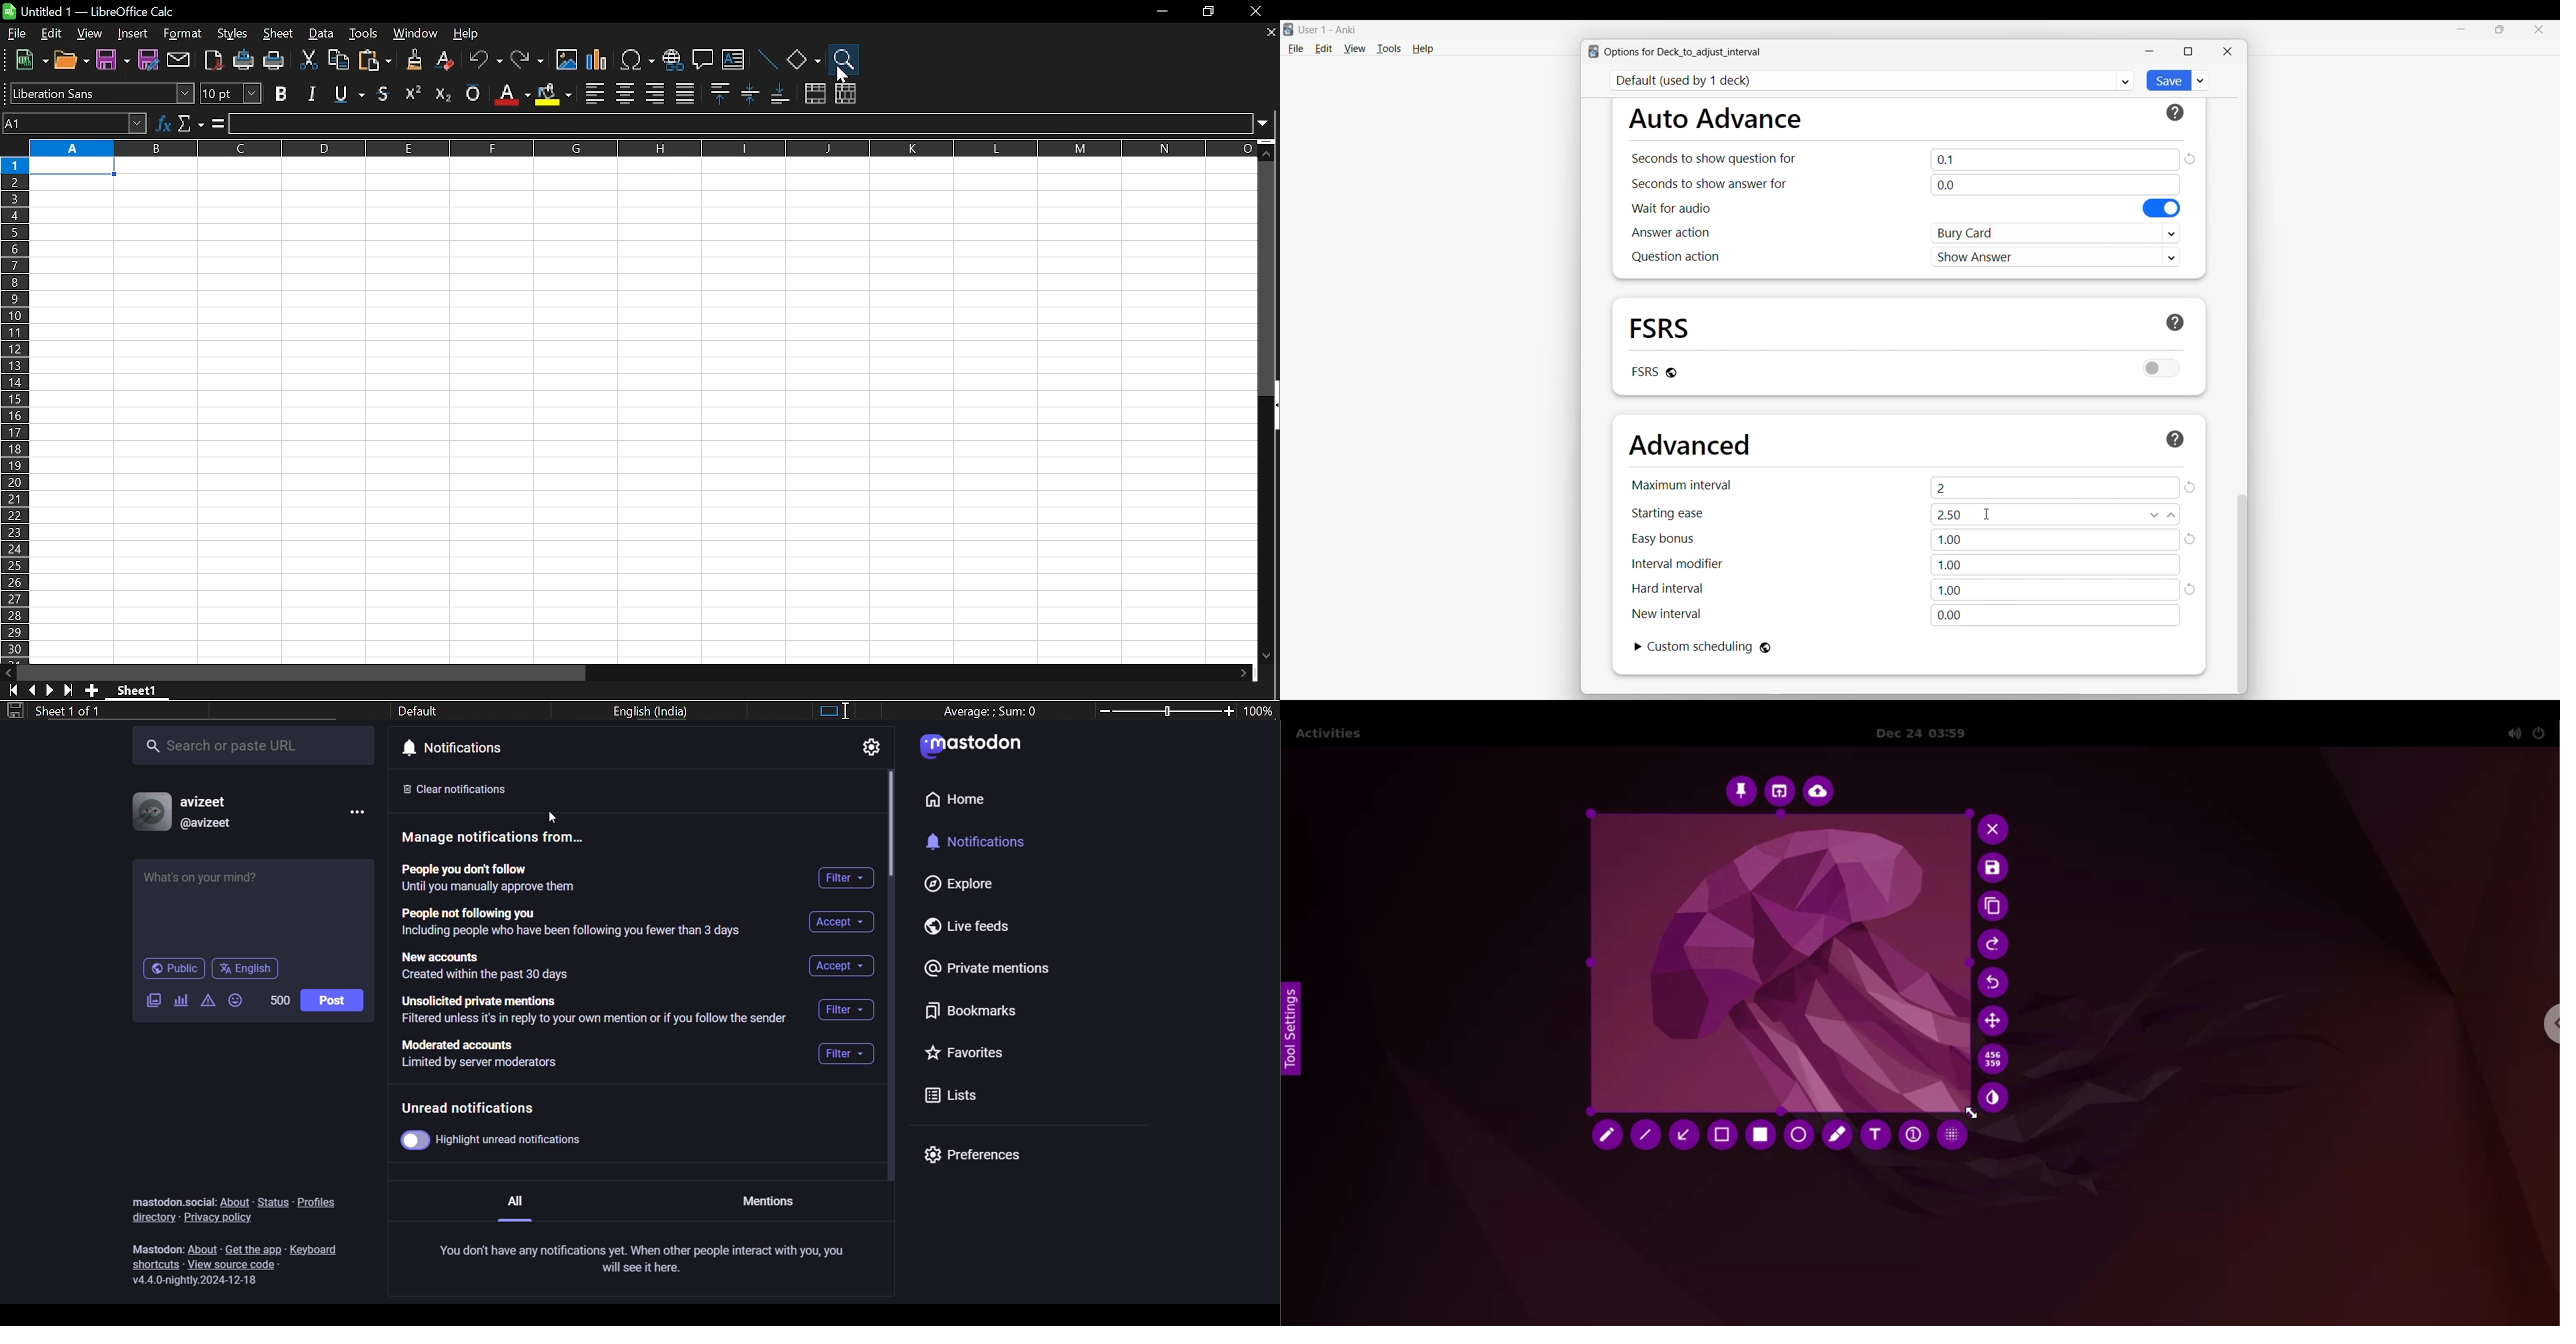  What do you see at coordinates (2190, 487) in the screenshot?
I see `reload` at bounding box center [2190, 487].